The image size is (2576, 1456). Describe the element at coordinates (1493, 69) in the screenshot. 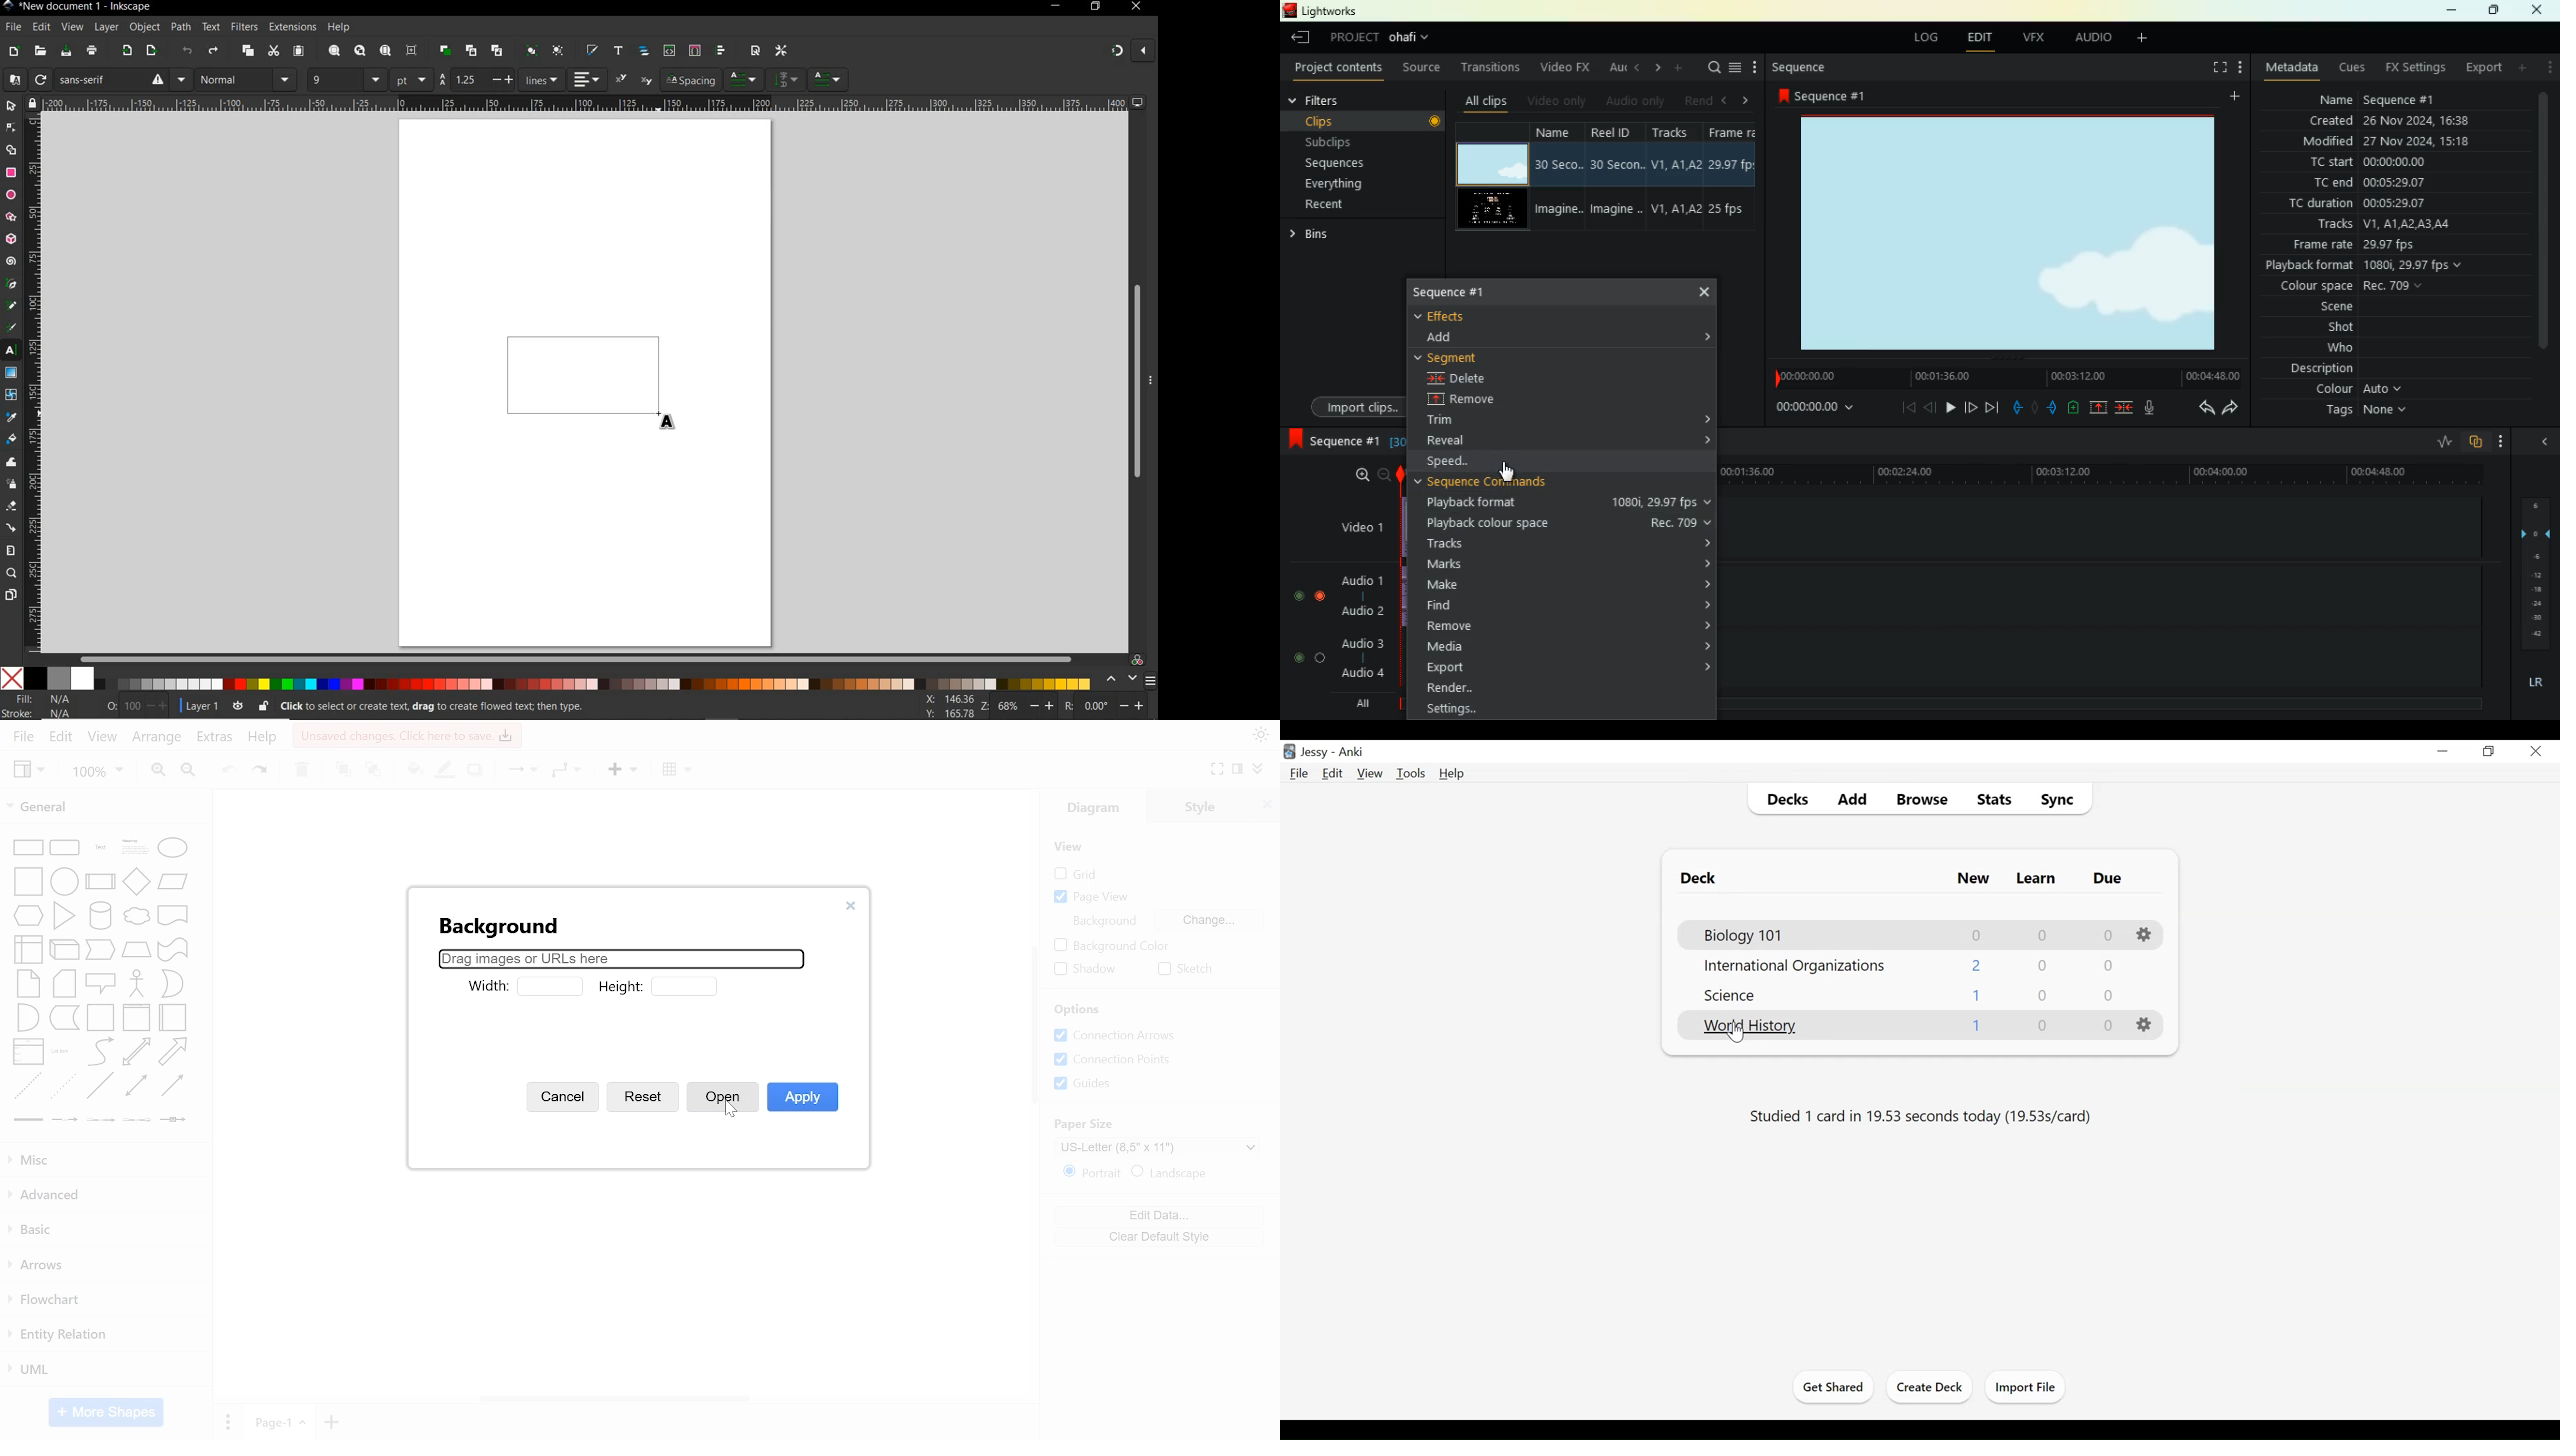

I see `transitions` at that location.